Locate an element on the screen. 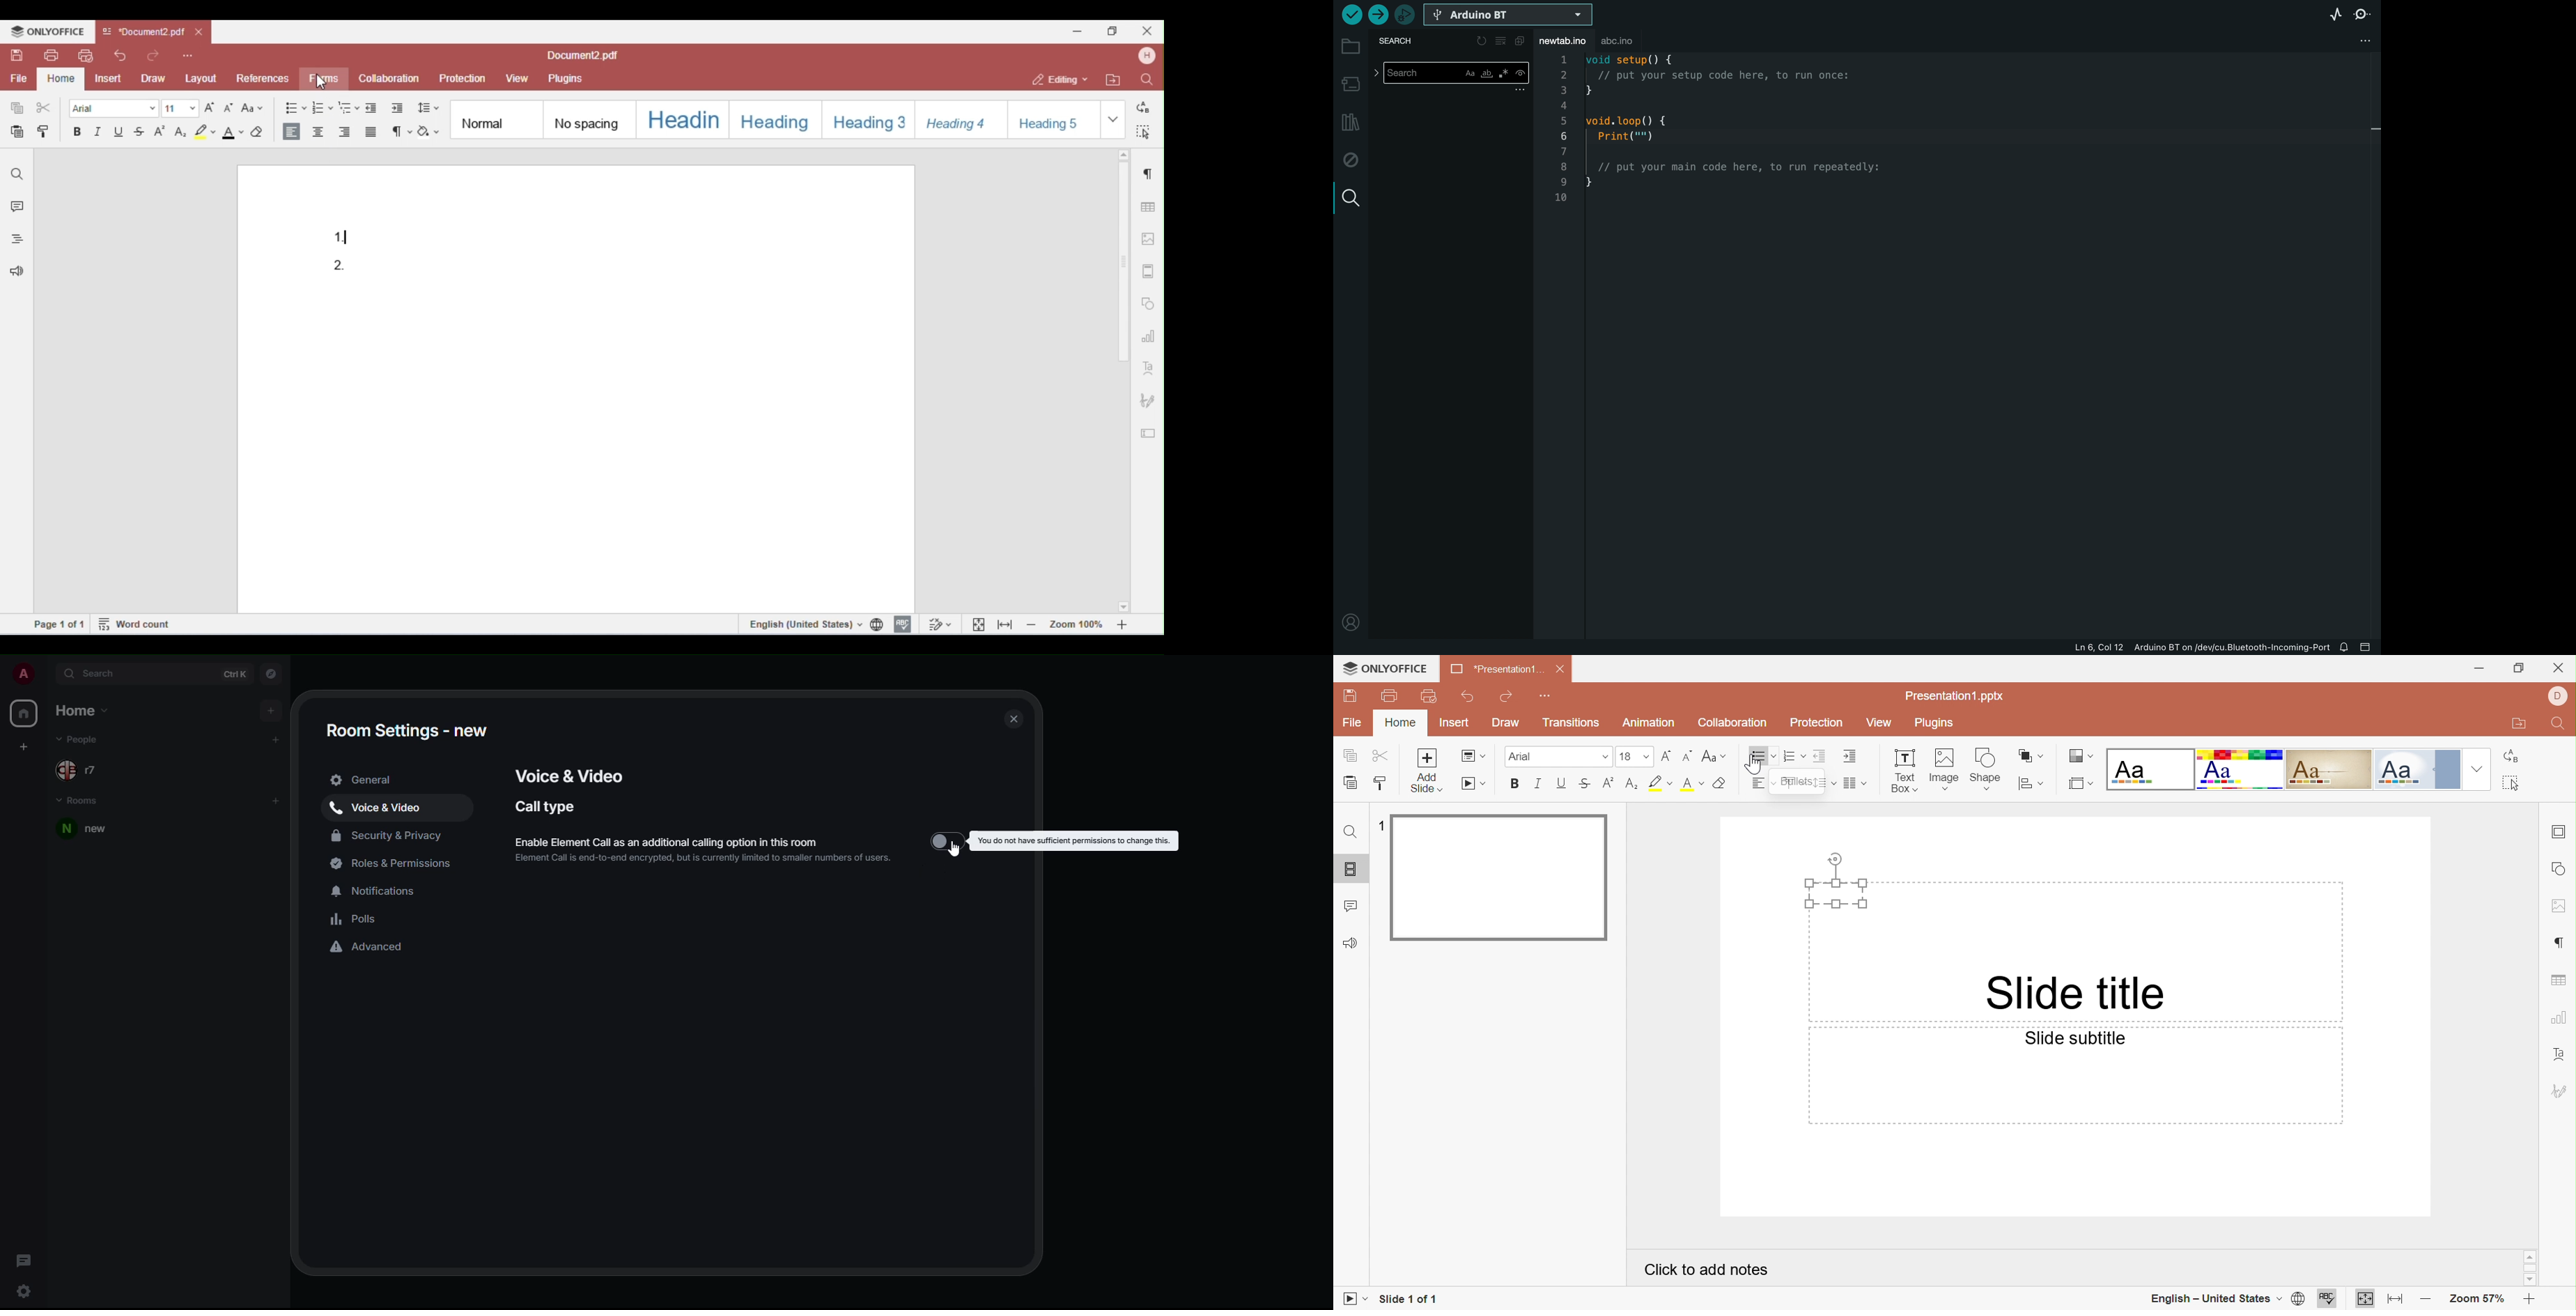  spell checking is located at coordinates (2332, 1299).